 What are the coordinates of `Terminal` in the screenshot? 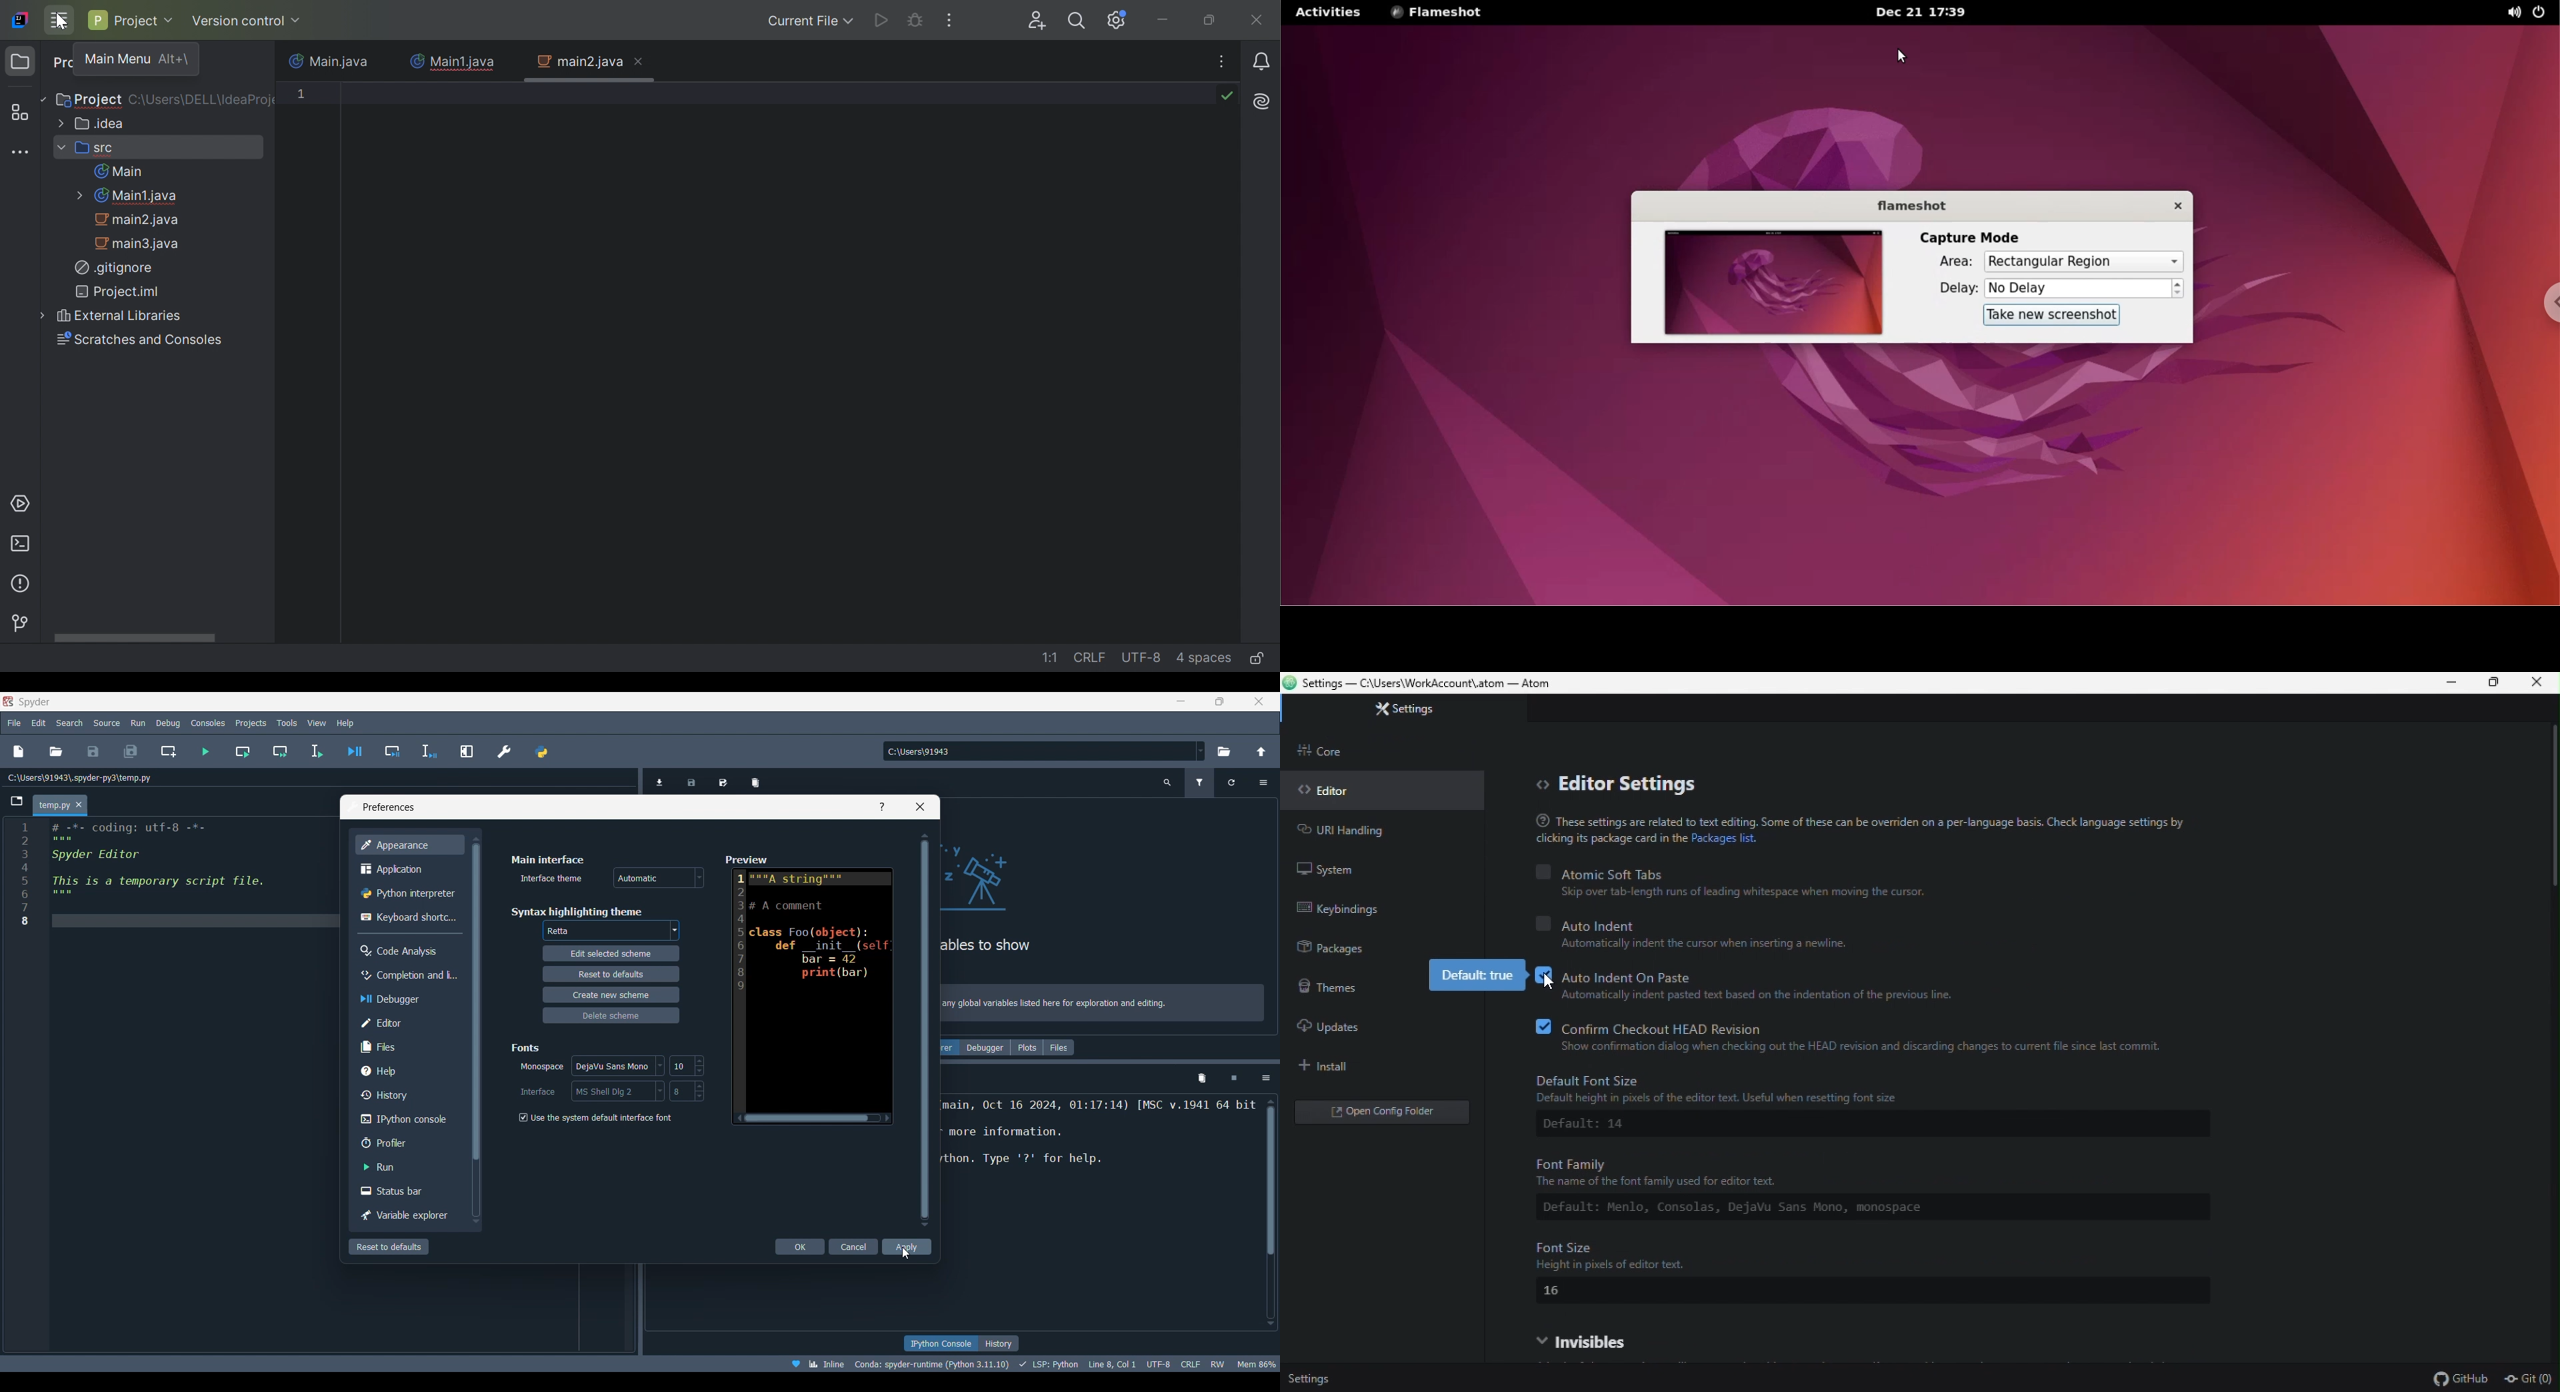 It's located at (22, 544).